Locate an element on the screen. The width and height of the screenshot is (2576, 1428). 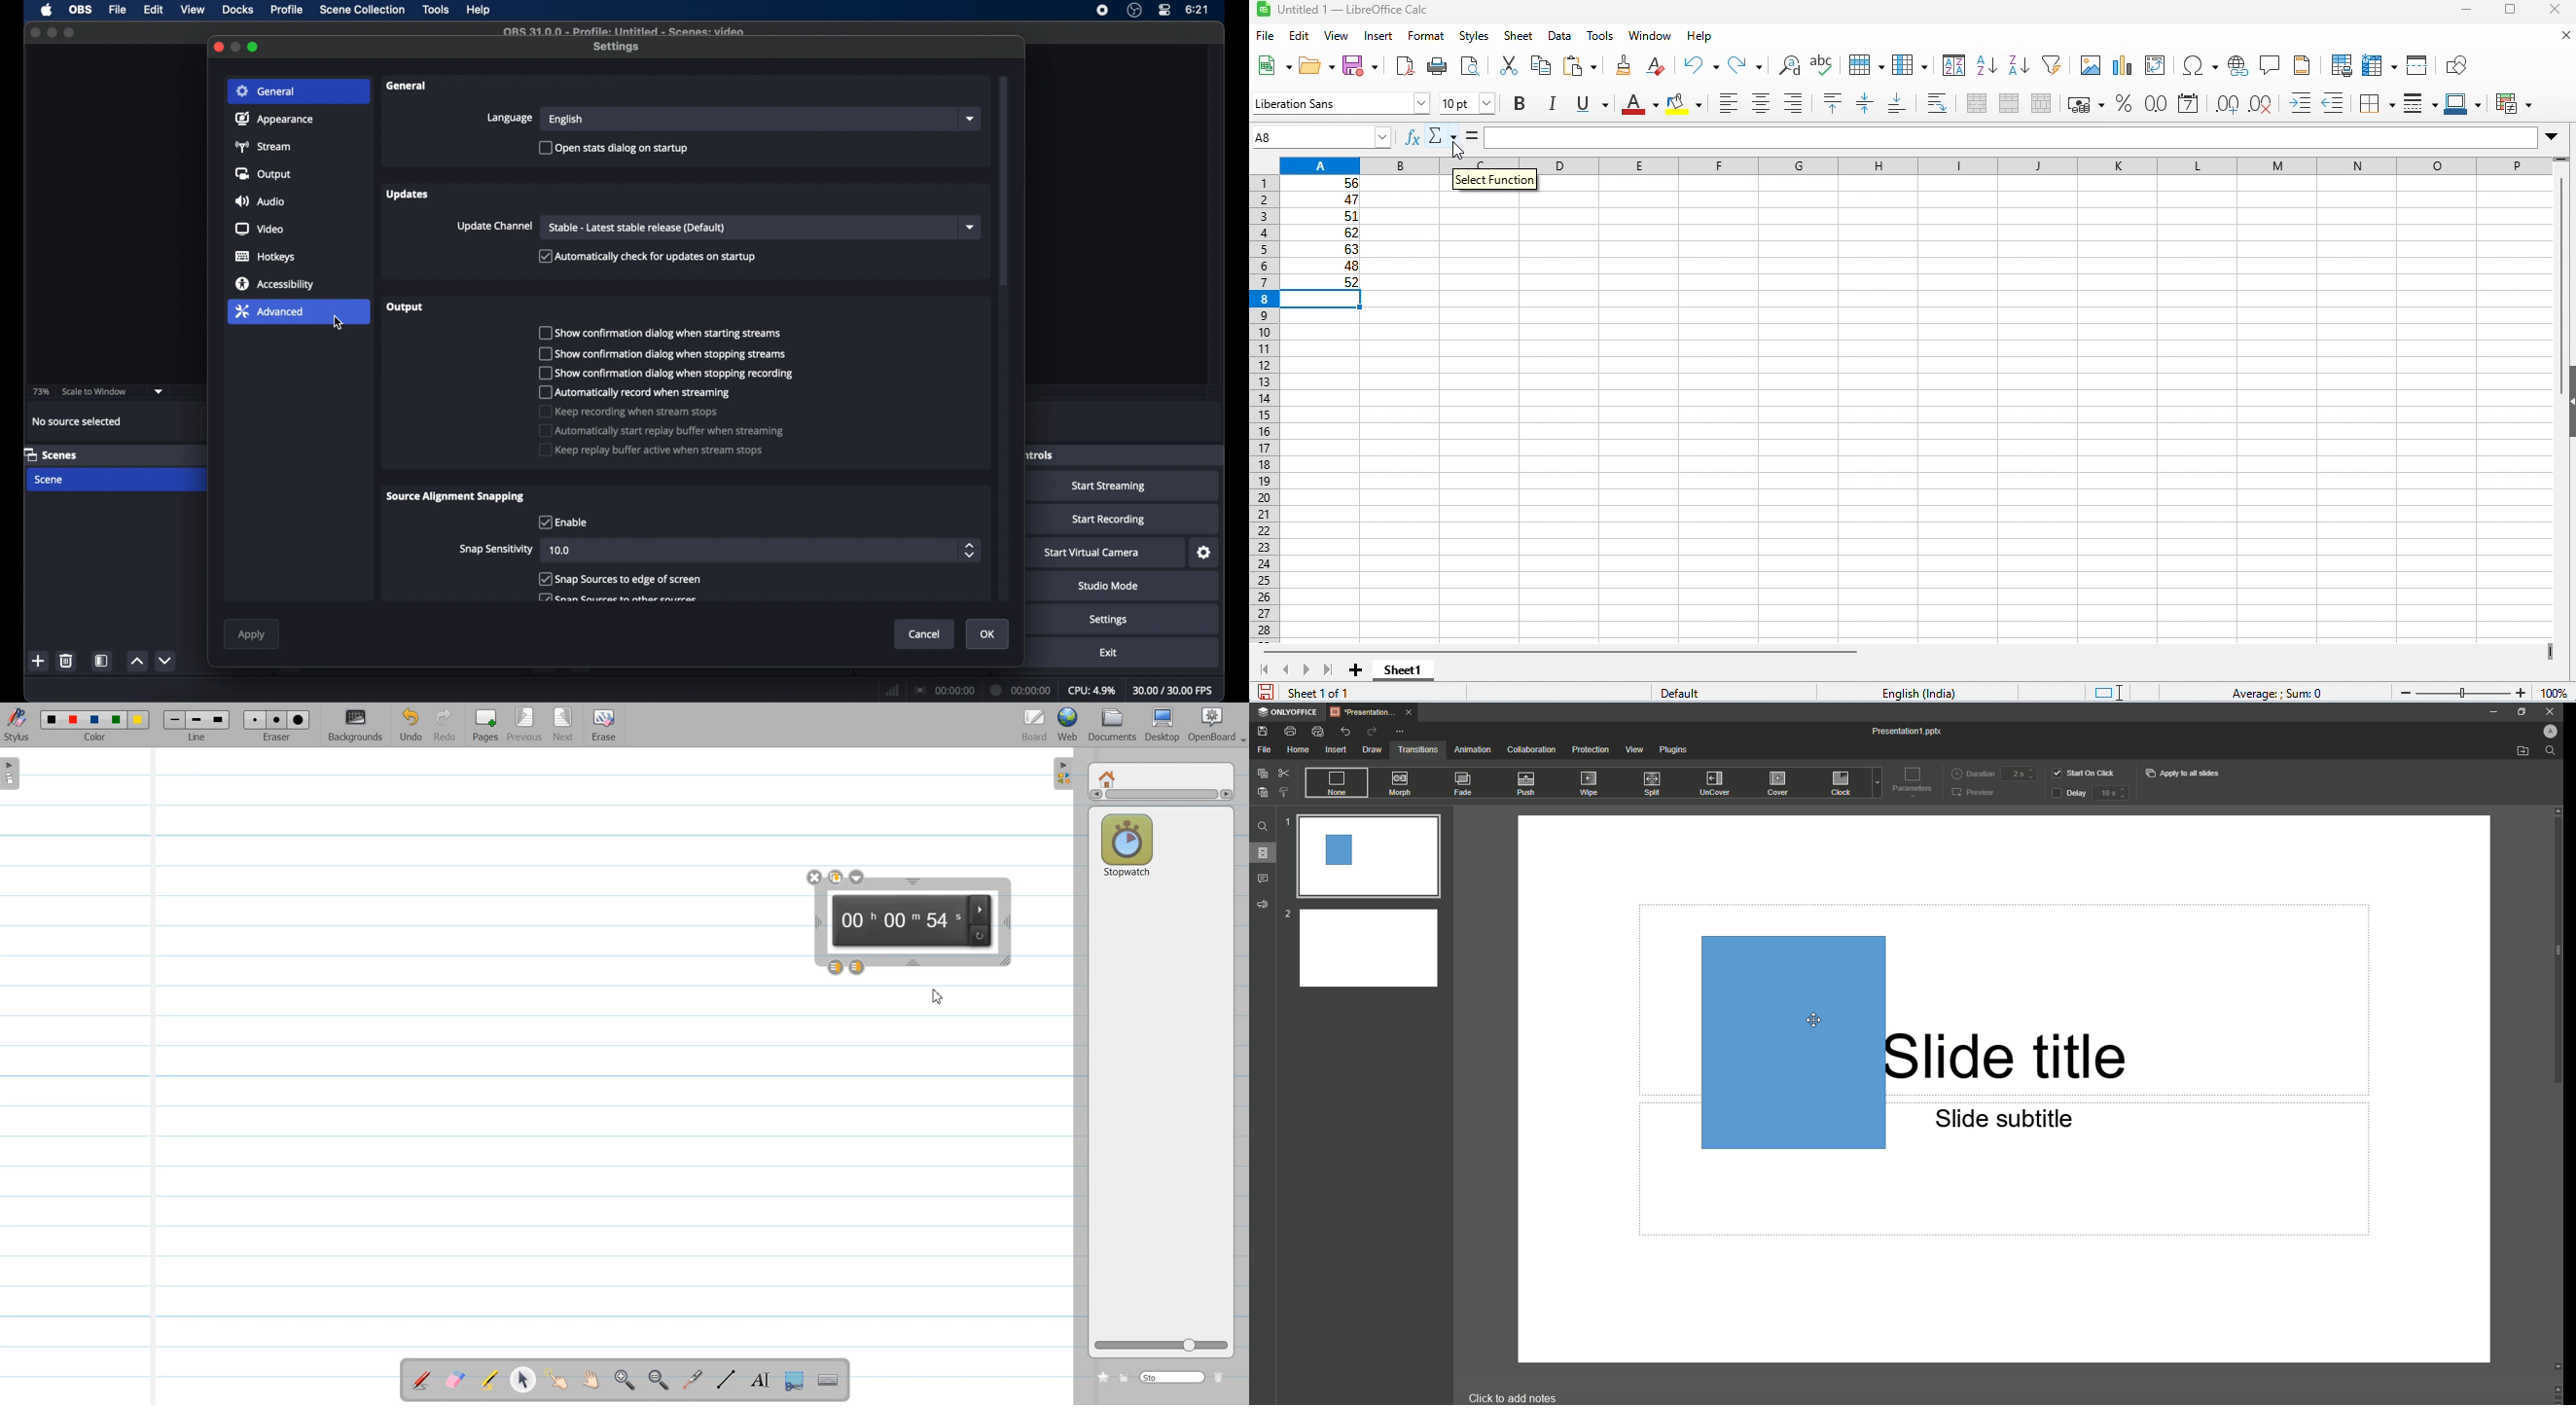
Duration is located at coordinates (1967, 772).